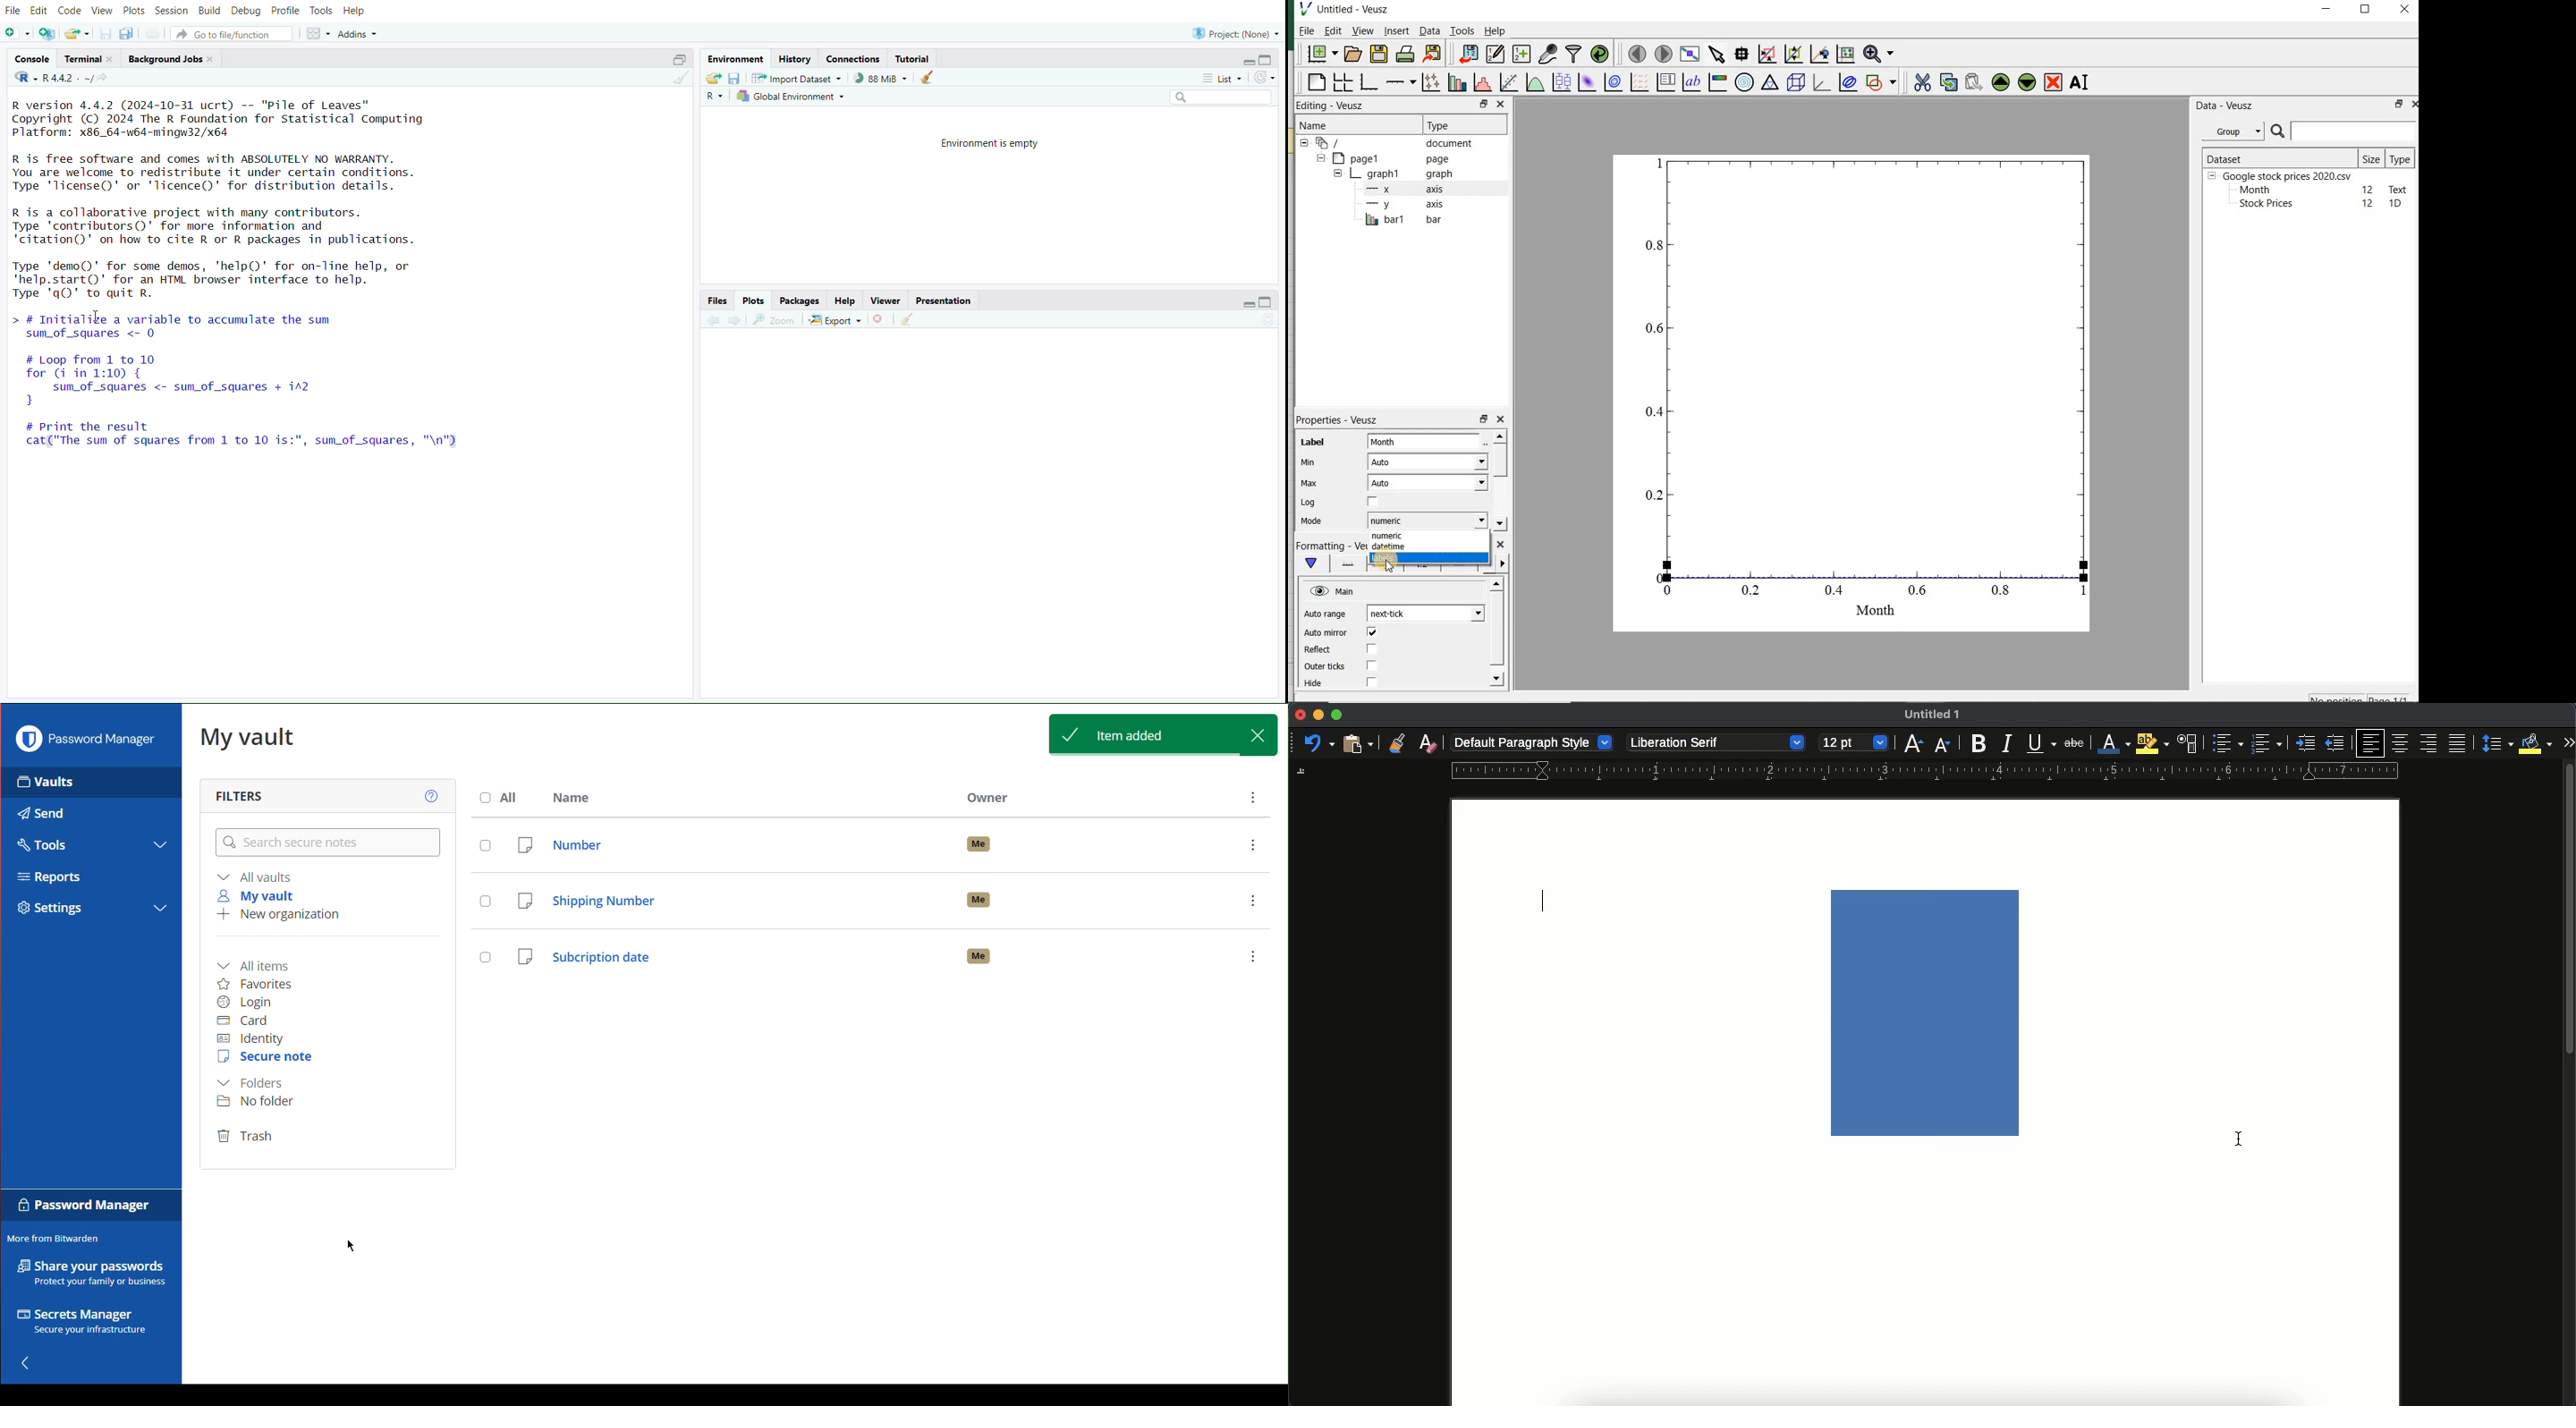 This screenshot has height=1428, width=2576. Describe the element at coordinates (247, 1138) in the screenshot. I see `Trash` at that location.